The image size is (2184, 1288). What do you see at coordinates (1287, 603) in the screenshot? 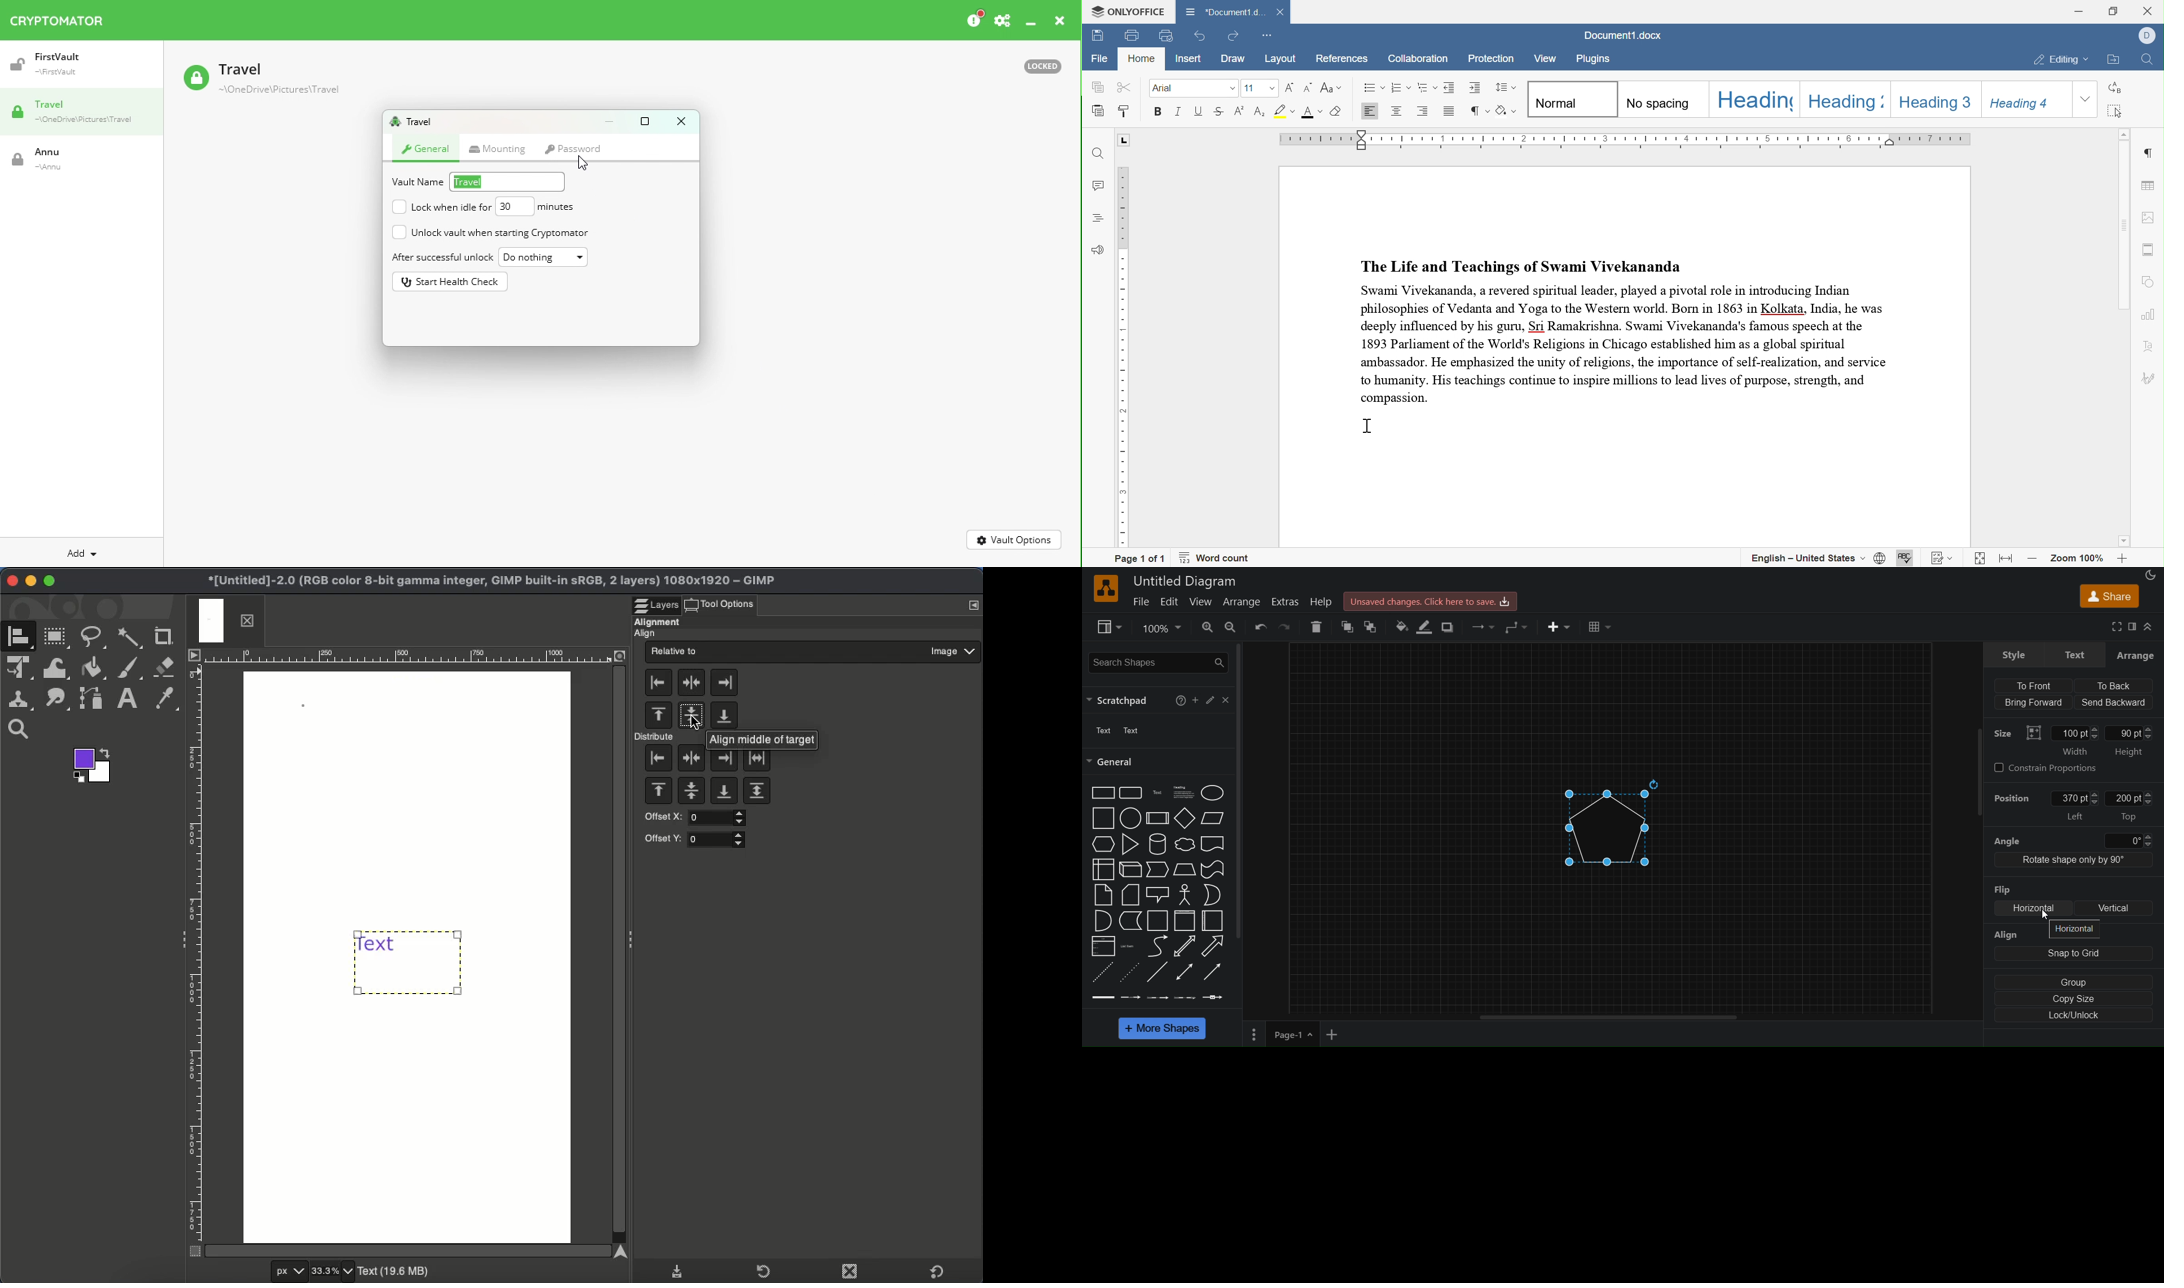
I see `extras` at bounding box center [1287, 603].